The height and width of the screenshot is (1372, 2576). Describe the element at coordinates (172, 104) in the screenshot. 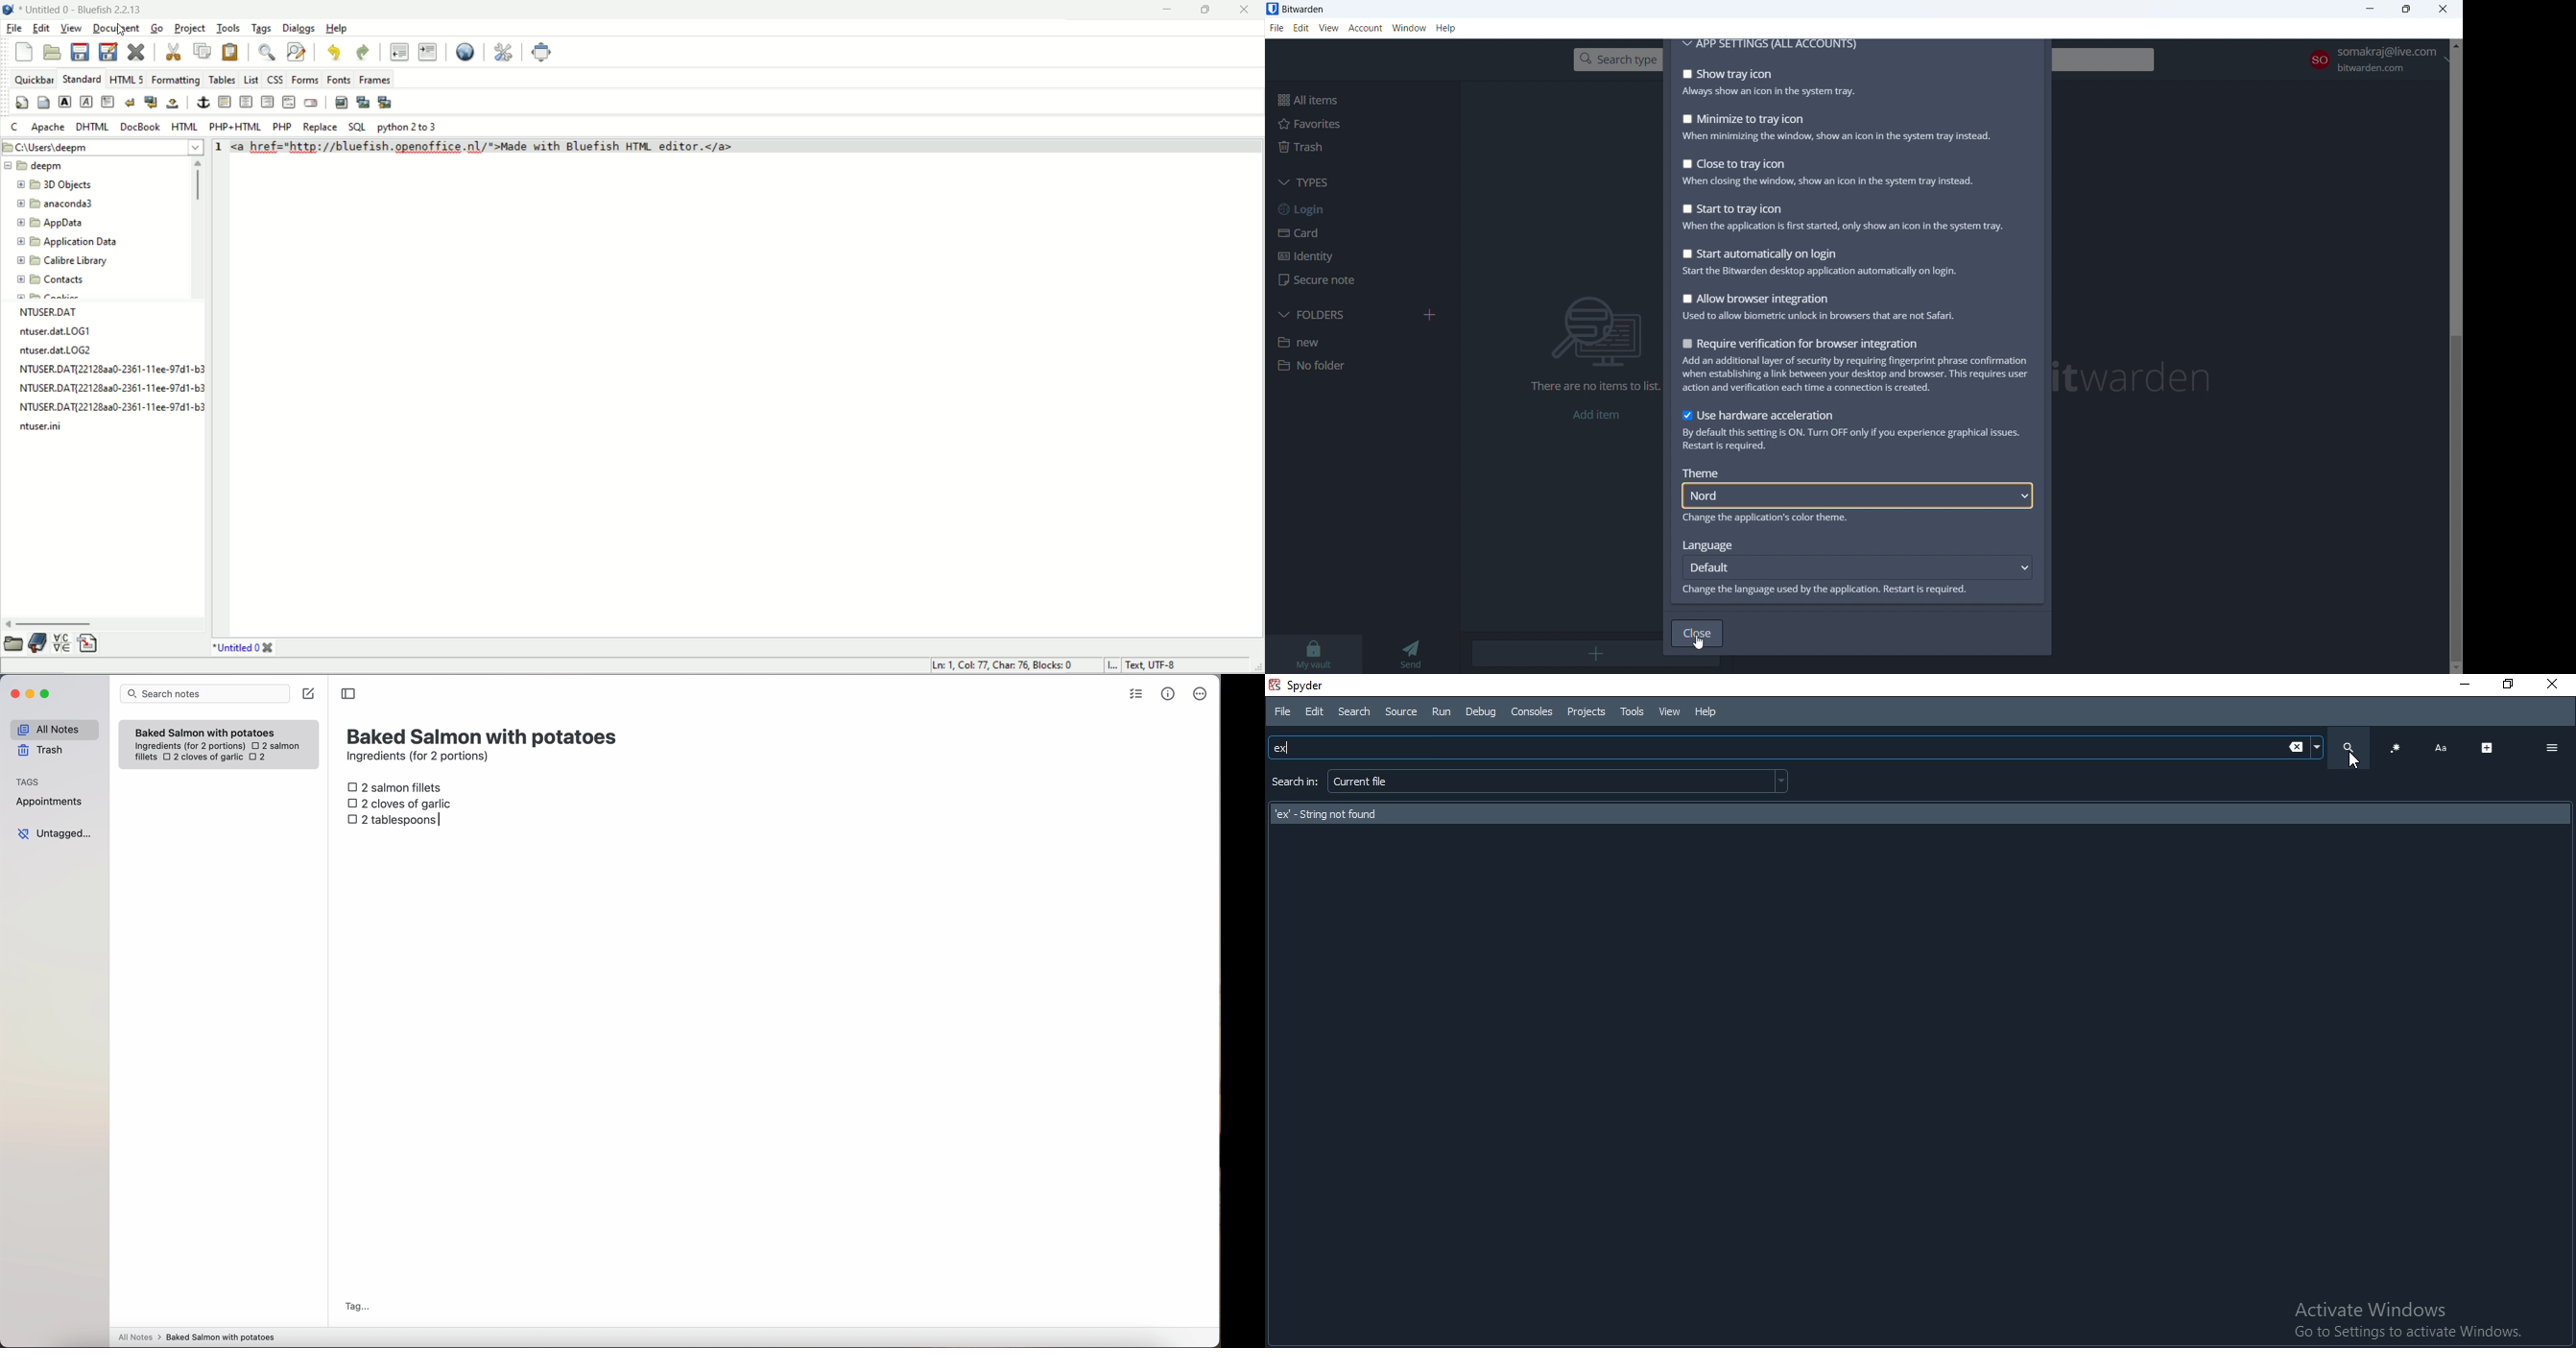

I see `non-breaking space` at that location.